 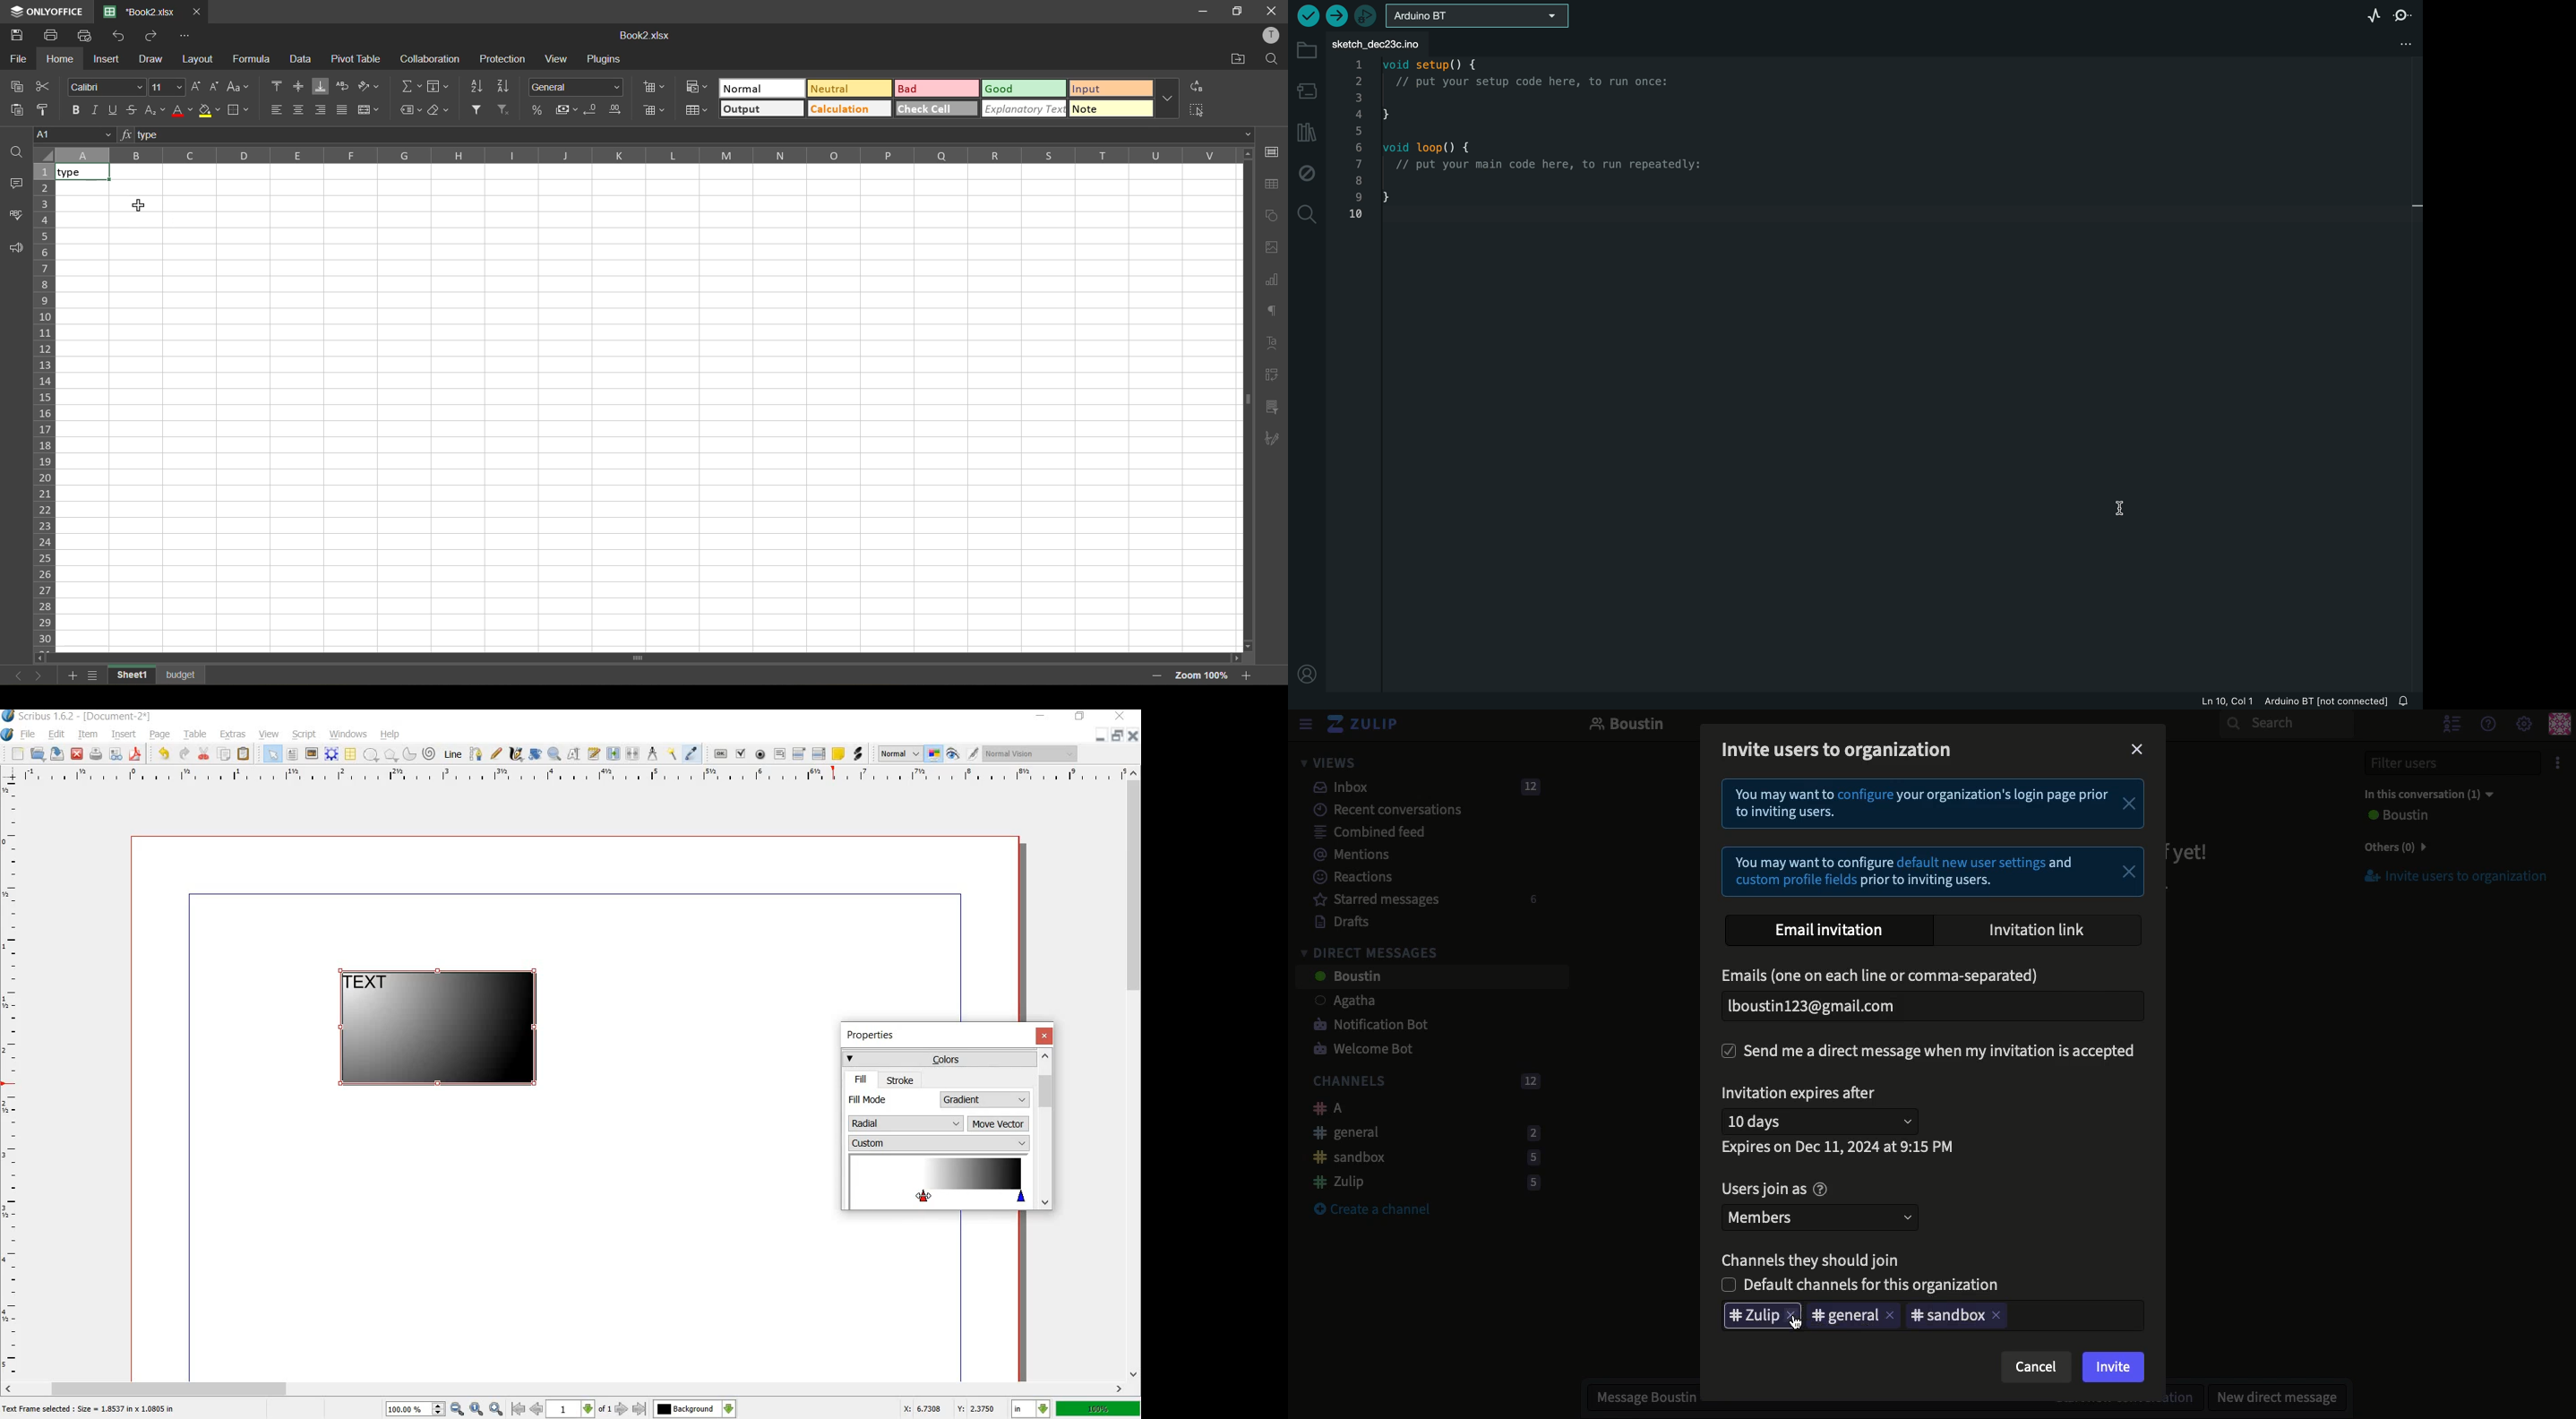 I want to click on Email added, so click(x=1928, y=1007).